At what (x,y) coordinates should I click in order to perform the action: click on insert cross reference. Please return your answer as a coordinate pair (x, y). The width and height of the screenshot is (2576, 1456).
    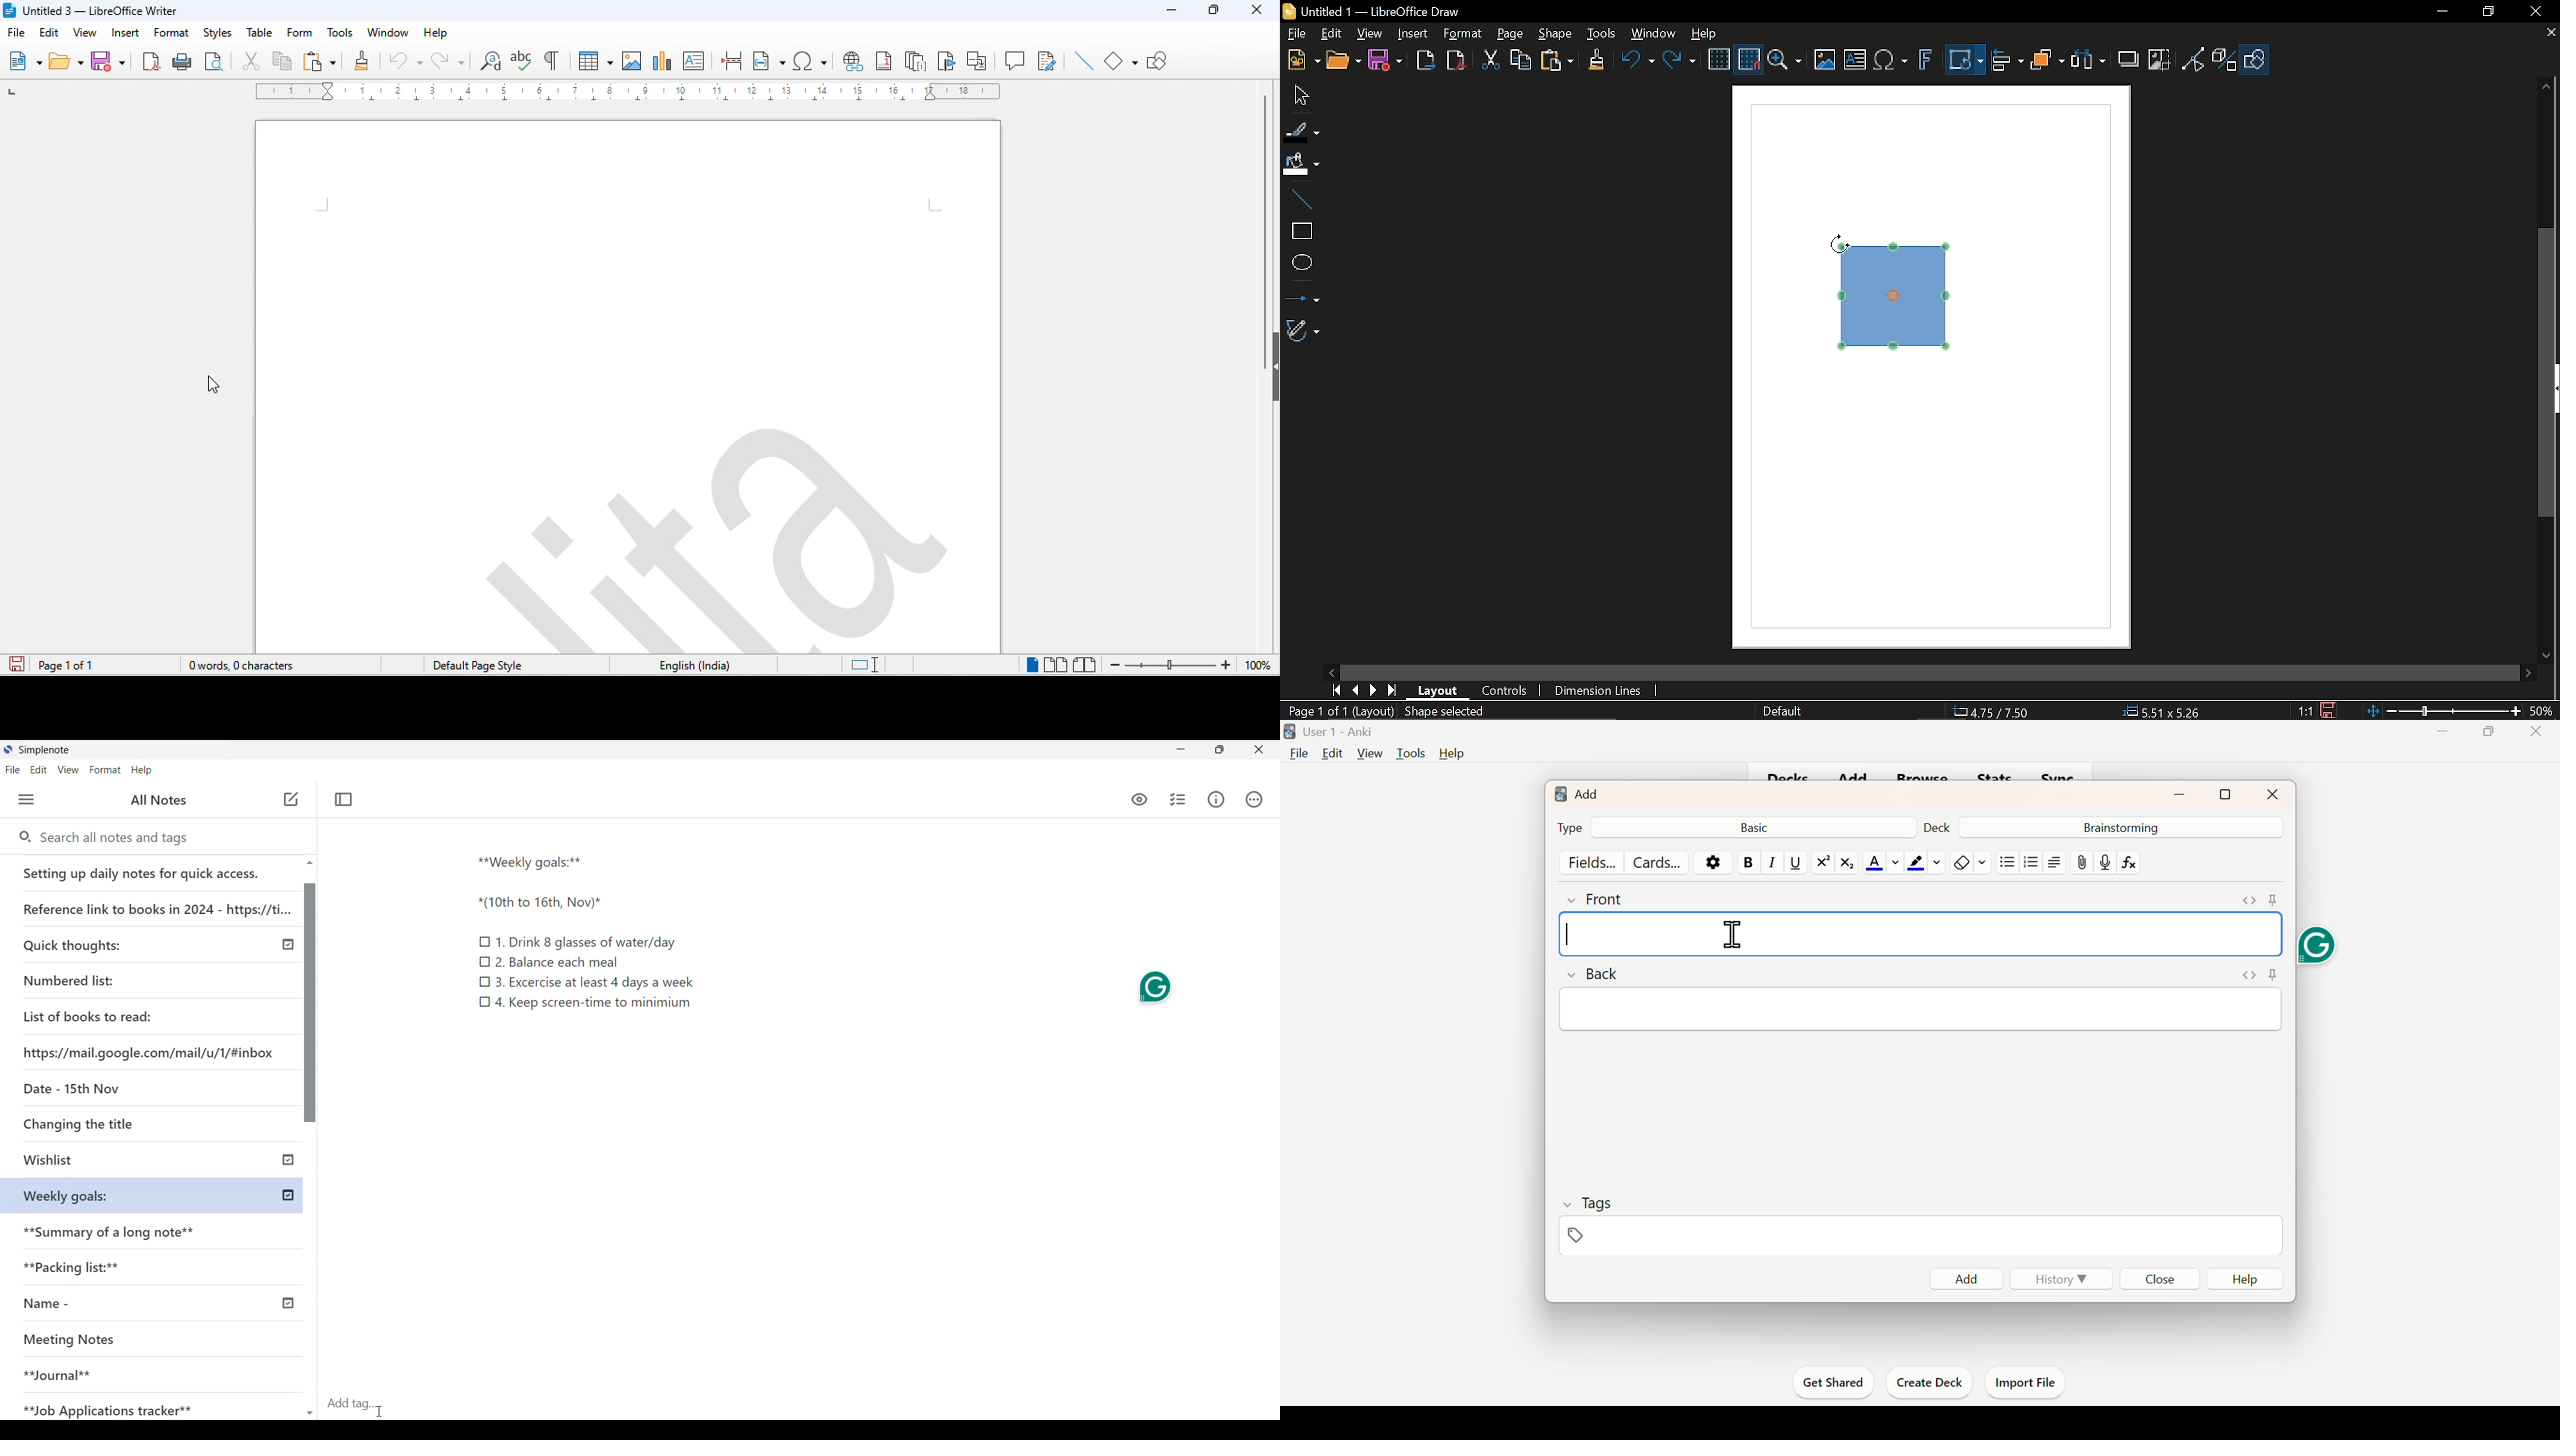
    Looking at the image, I should click on (979, 63).